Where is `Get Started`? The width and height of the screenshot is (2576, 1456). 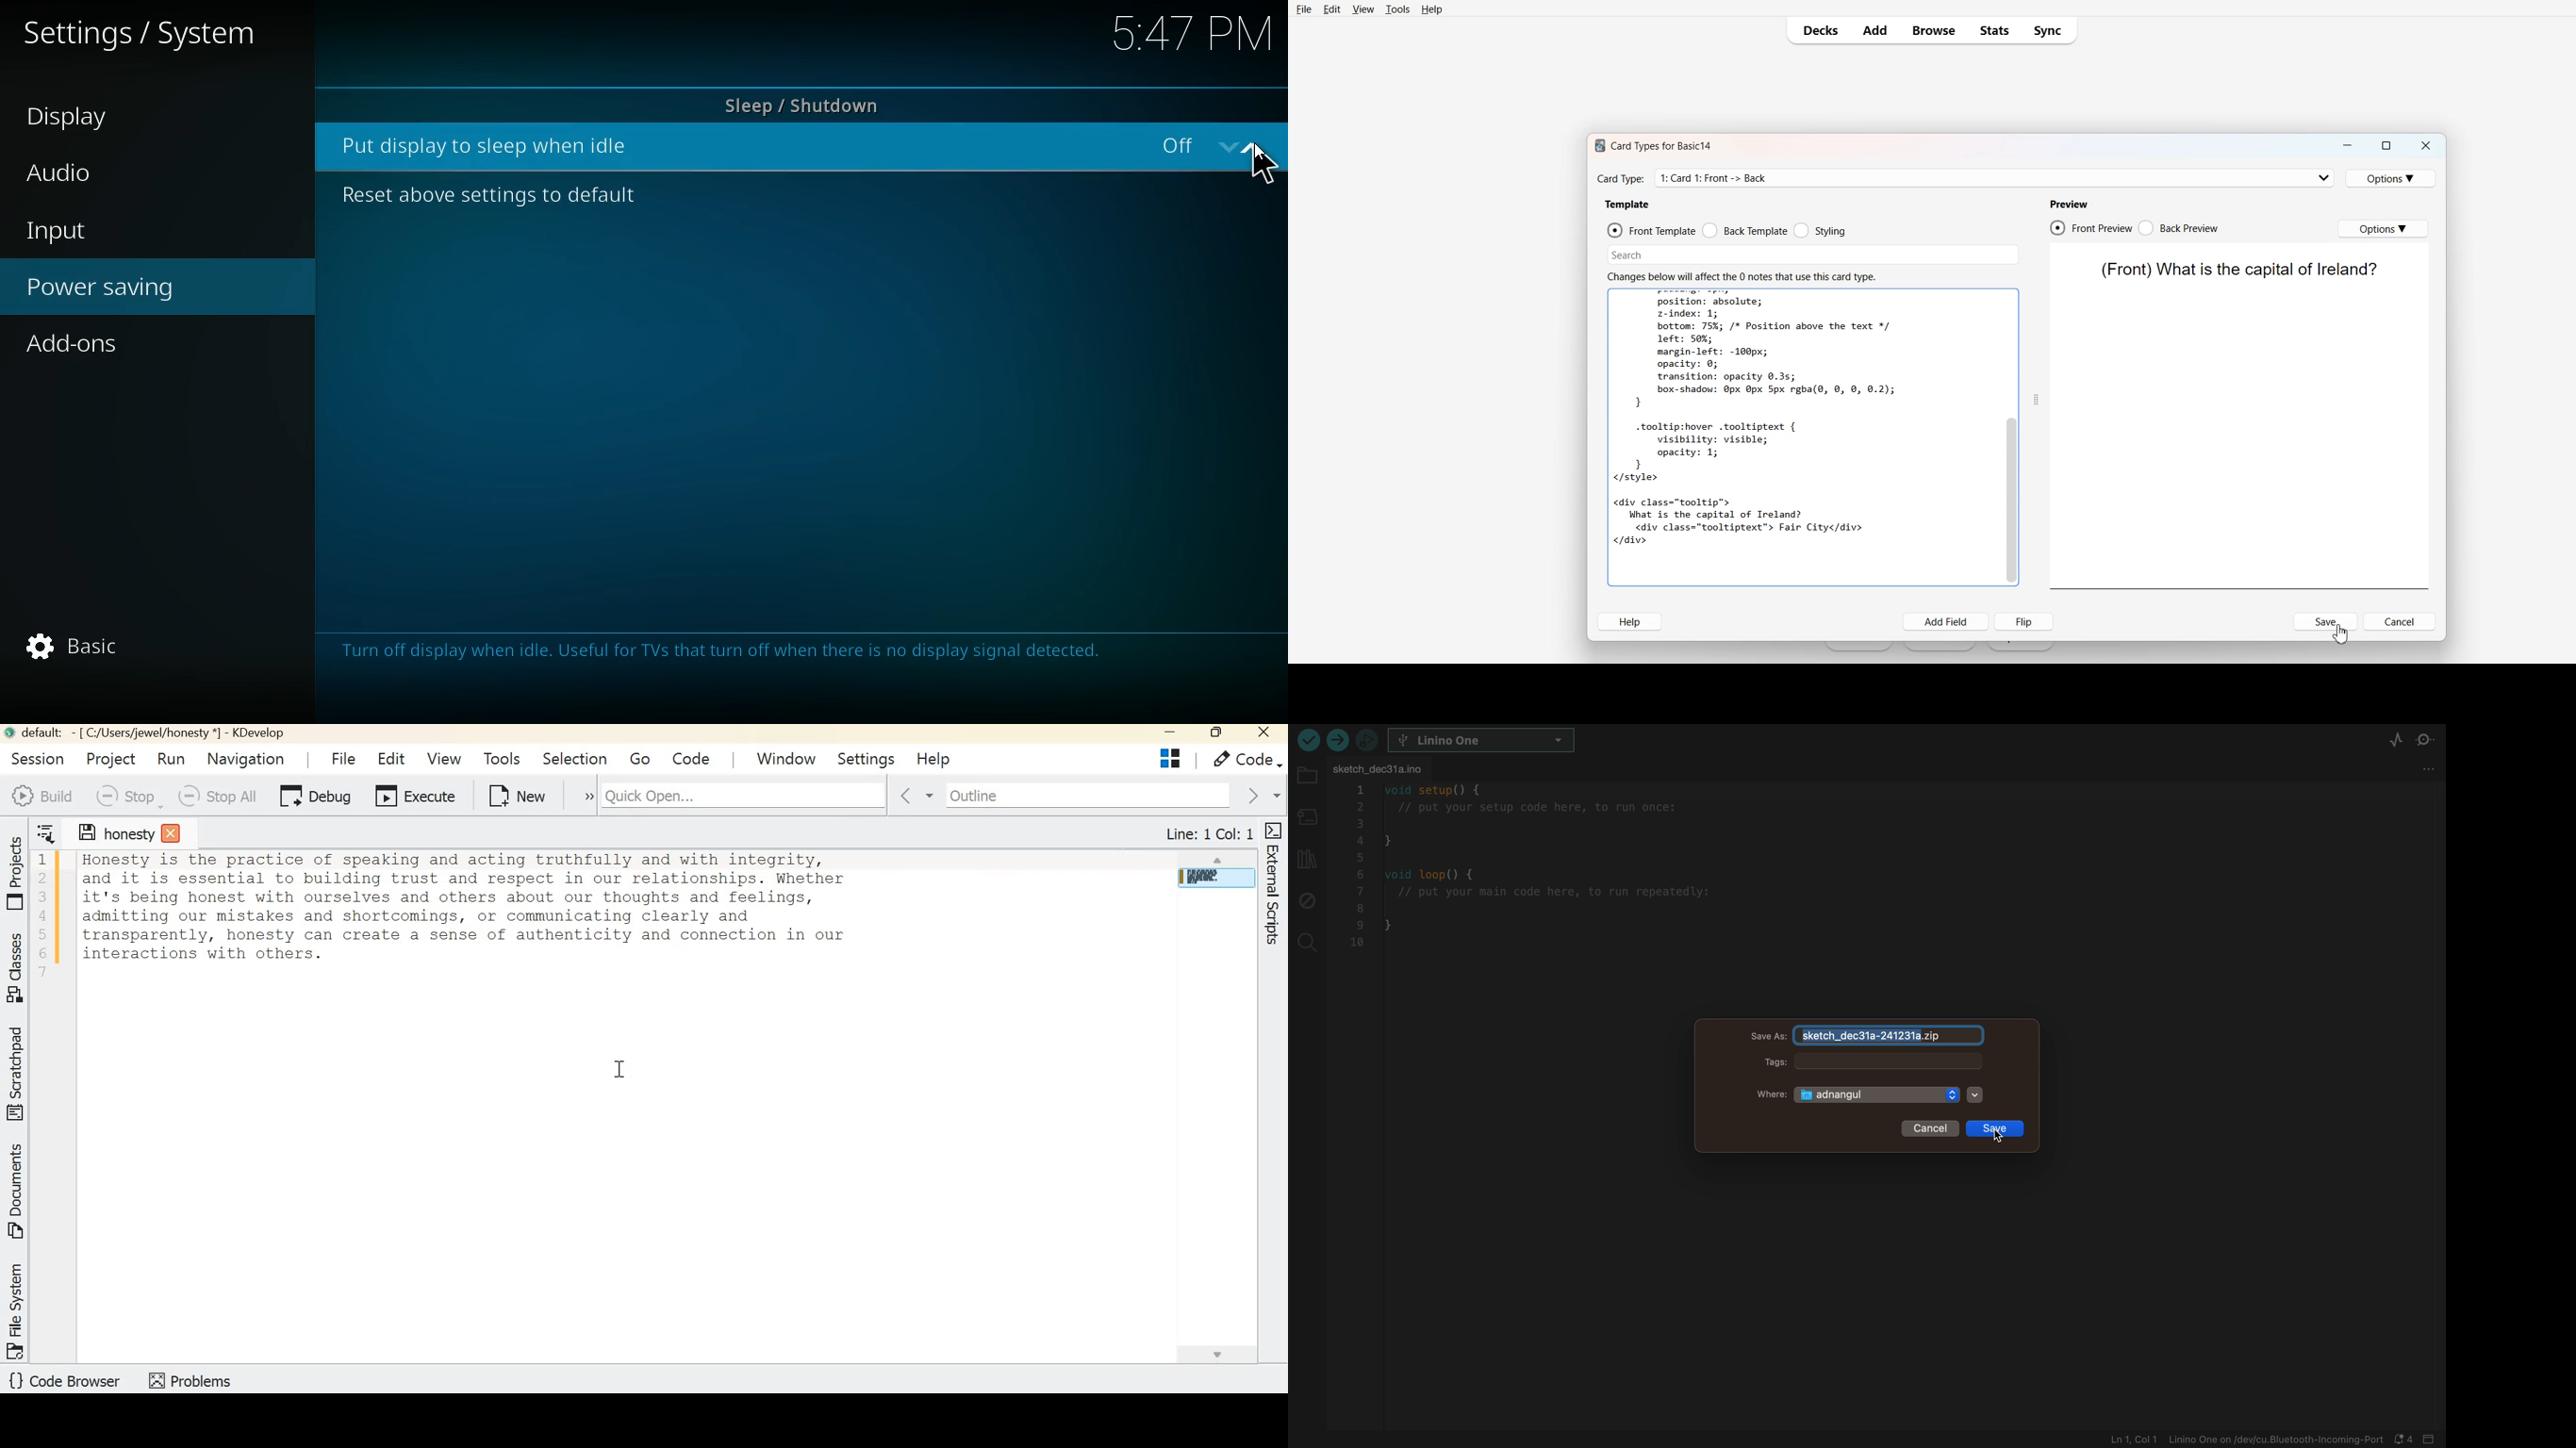 Get Started is located at coordinates (1860, 647).